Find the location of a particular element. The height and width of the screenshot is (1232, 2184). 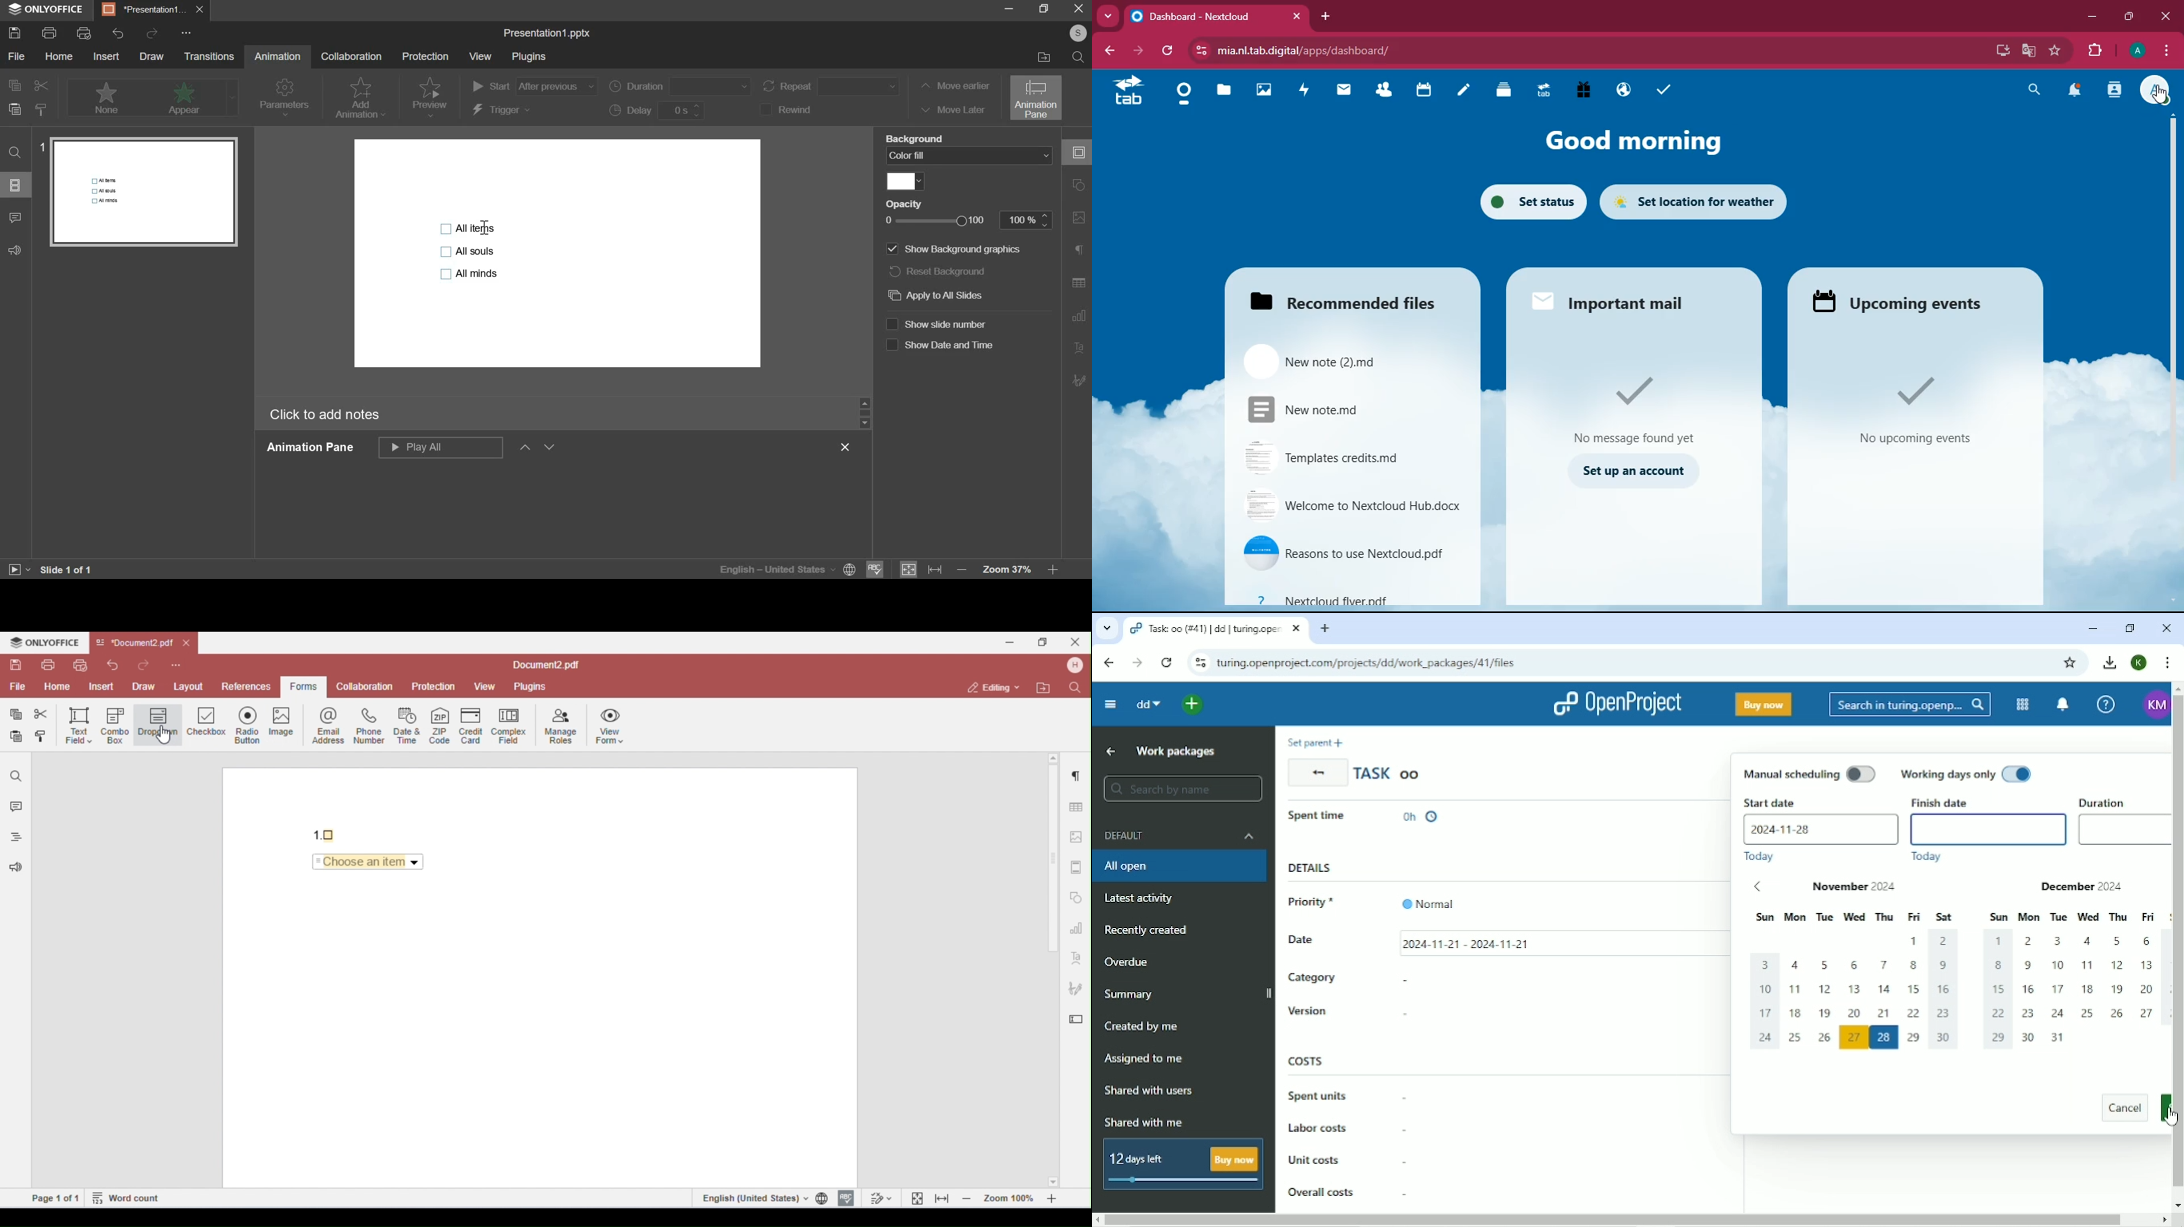

mail is located at coordinates (1612, 301).